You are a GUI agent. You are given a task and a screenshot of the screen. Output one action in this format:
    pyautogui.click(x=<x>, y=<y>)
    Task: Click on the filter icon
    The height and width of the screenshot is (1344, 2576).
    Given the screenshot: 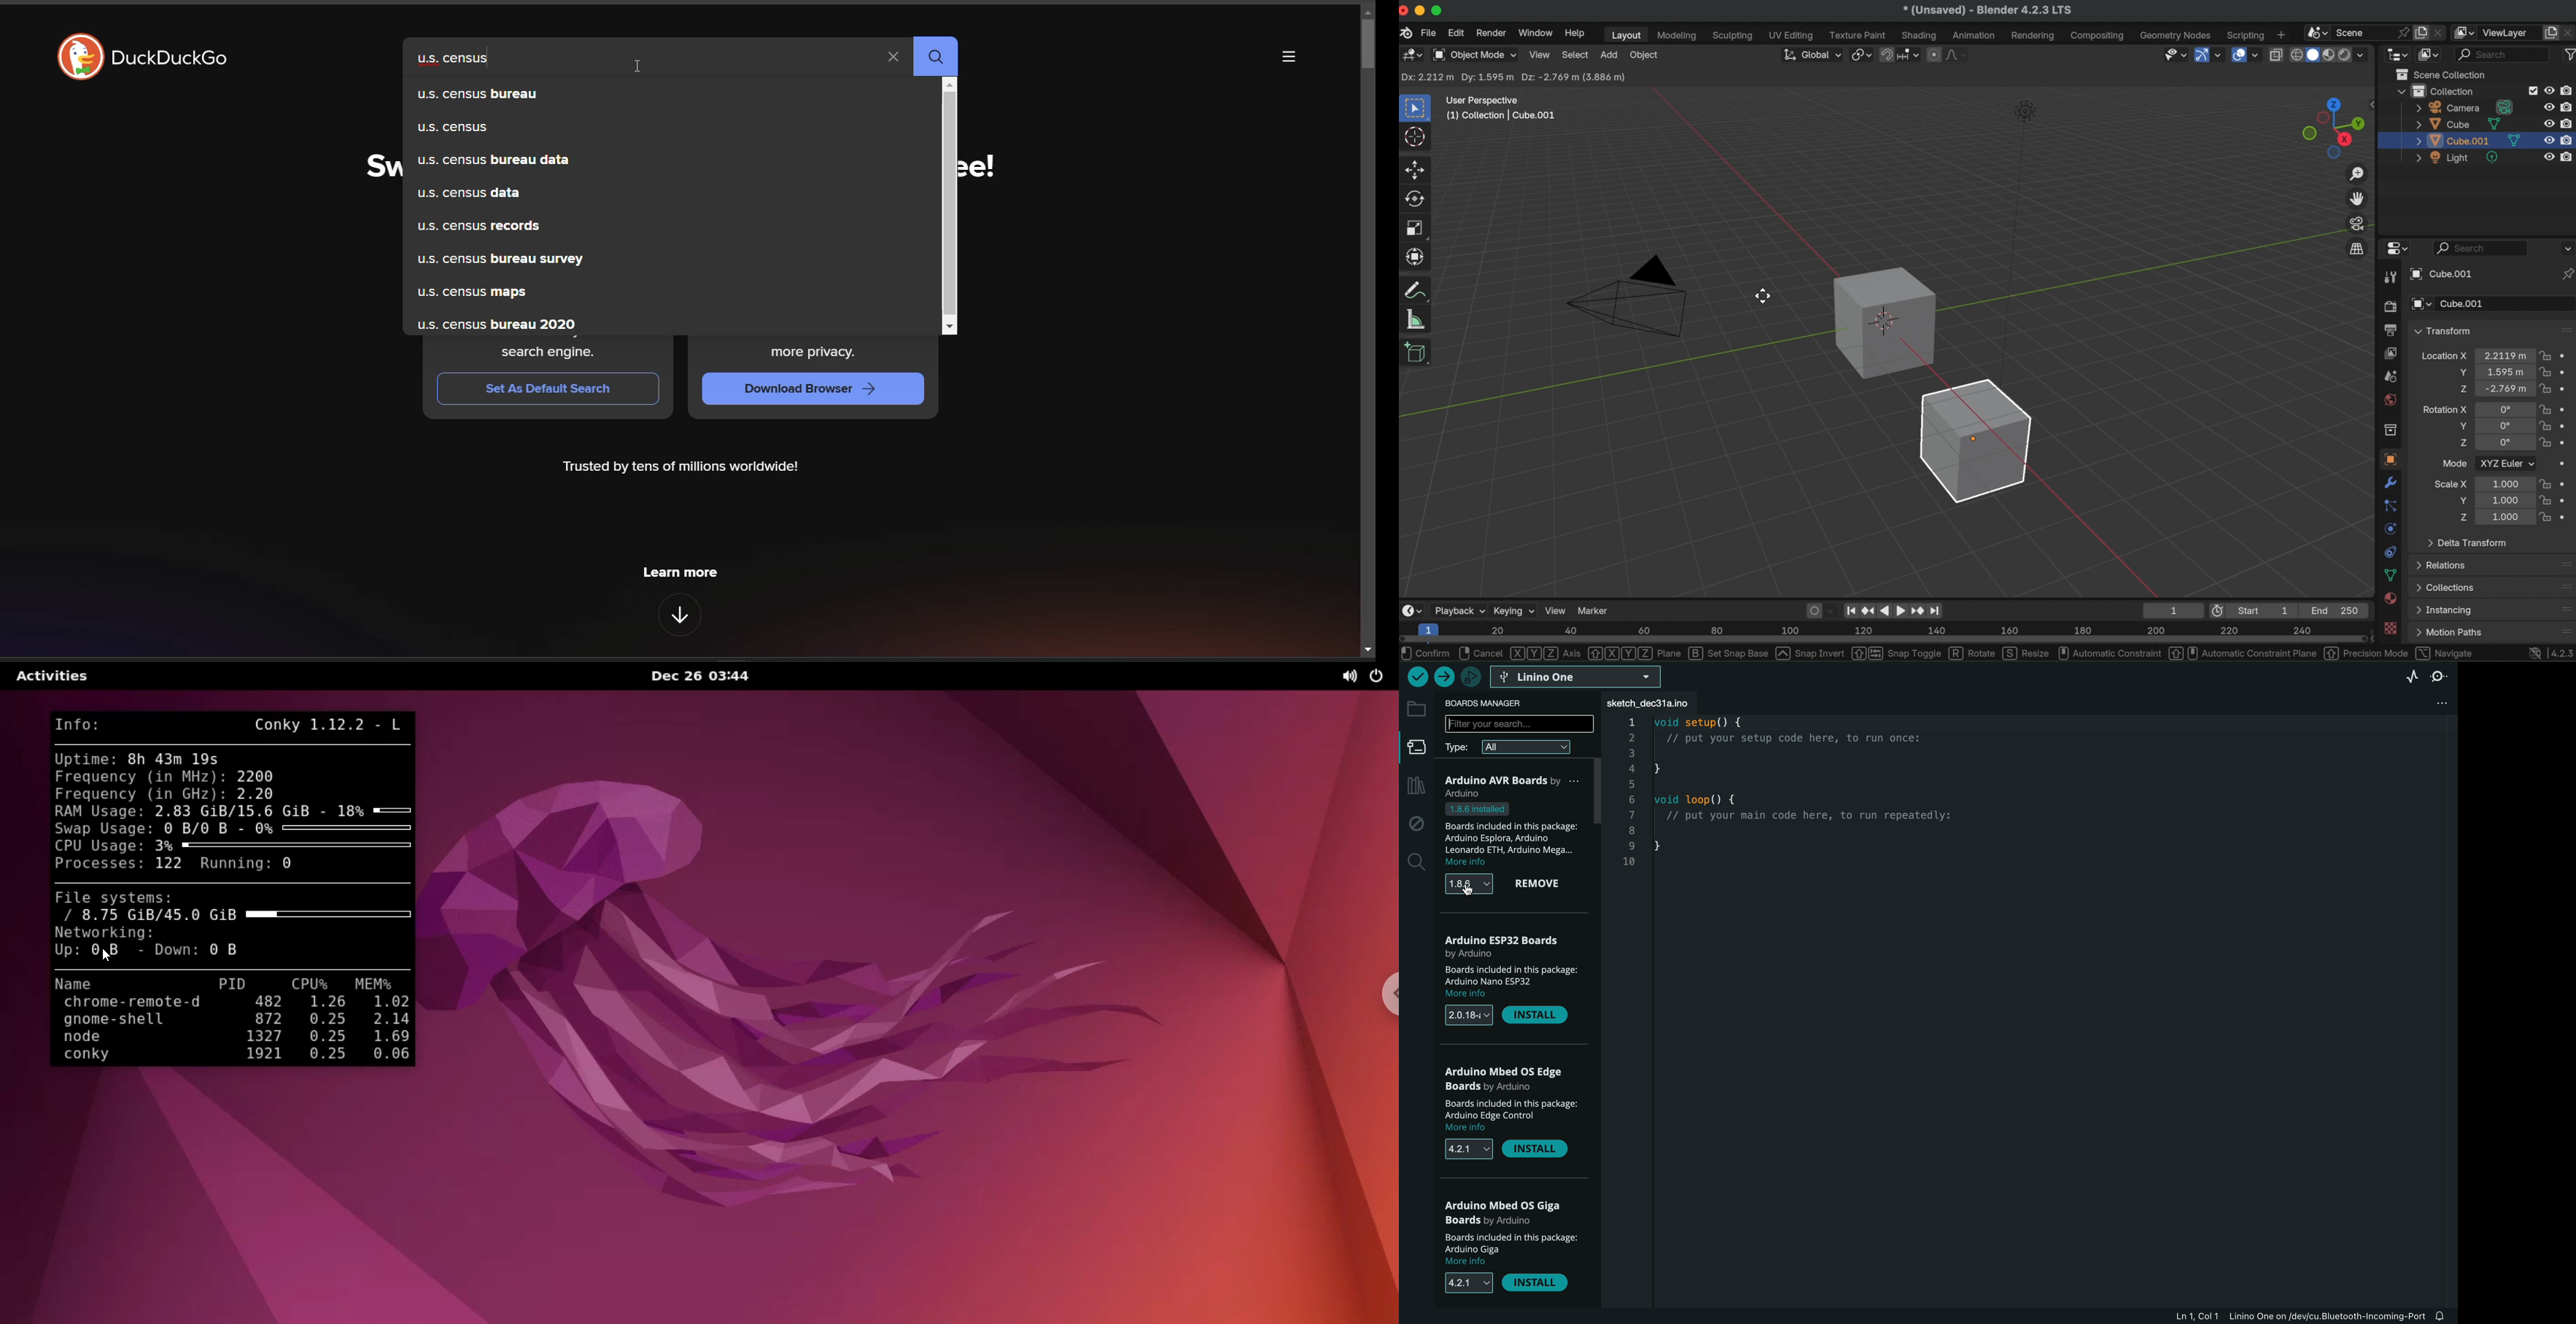 What is the action you would take?
    pyautogui.click(x=2568, y=53)
    